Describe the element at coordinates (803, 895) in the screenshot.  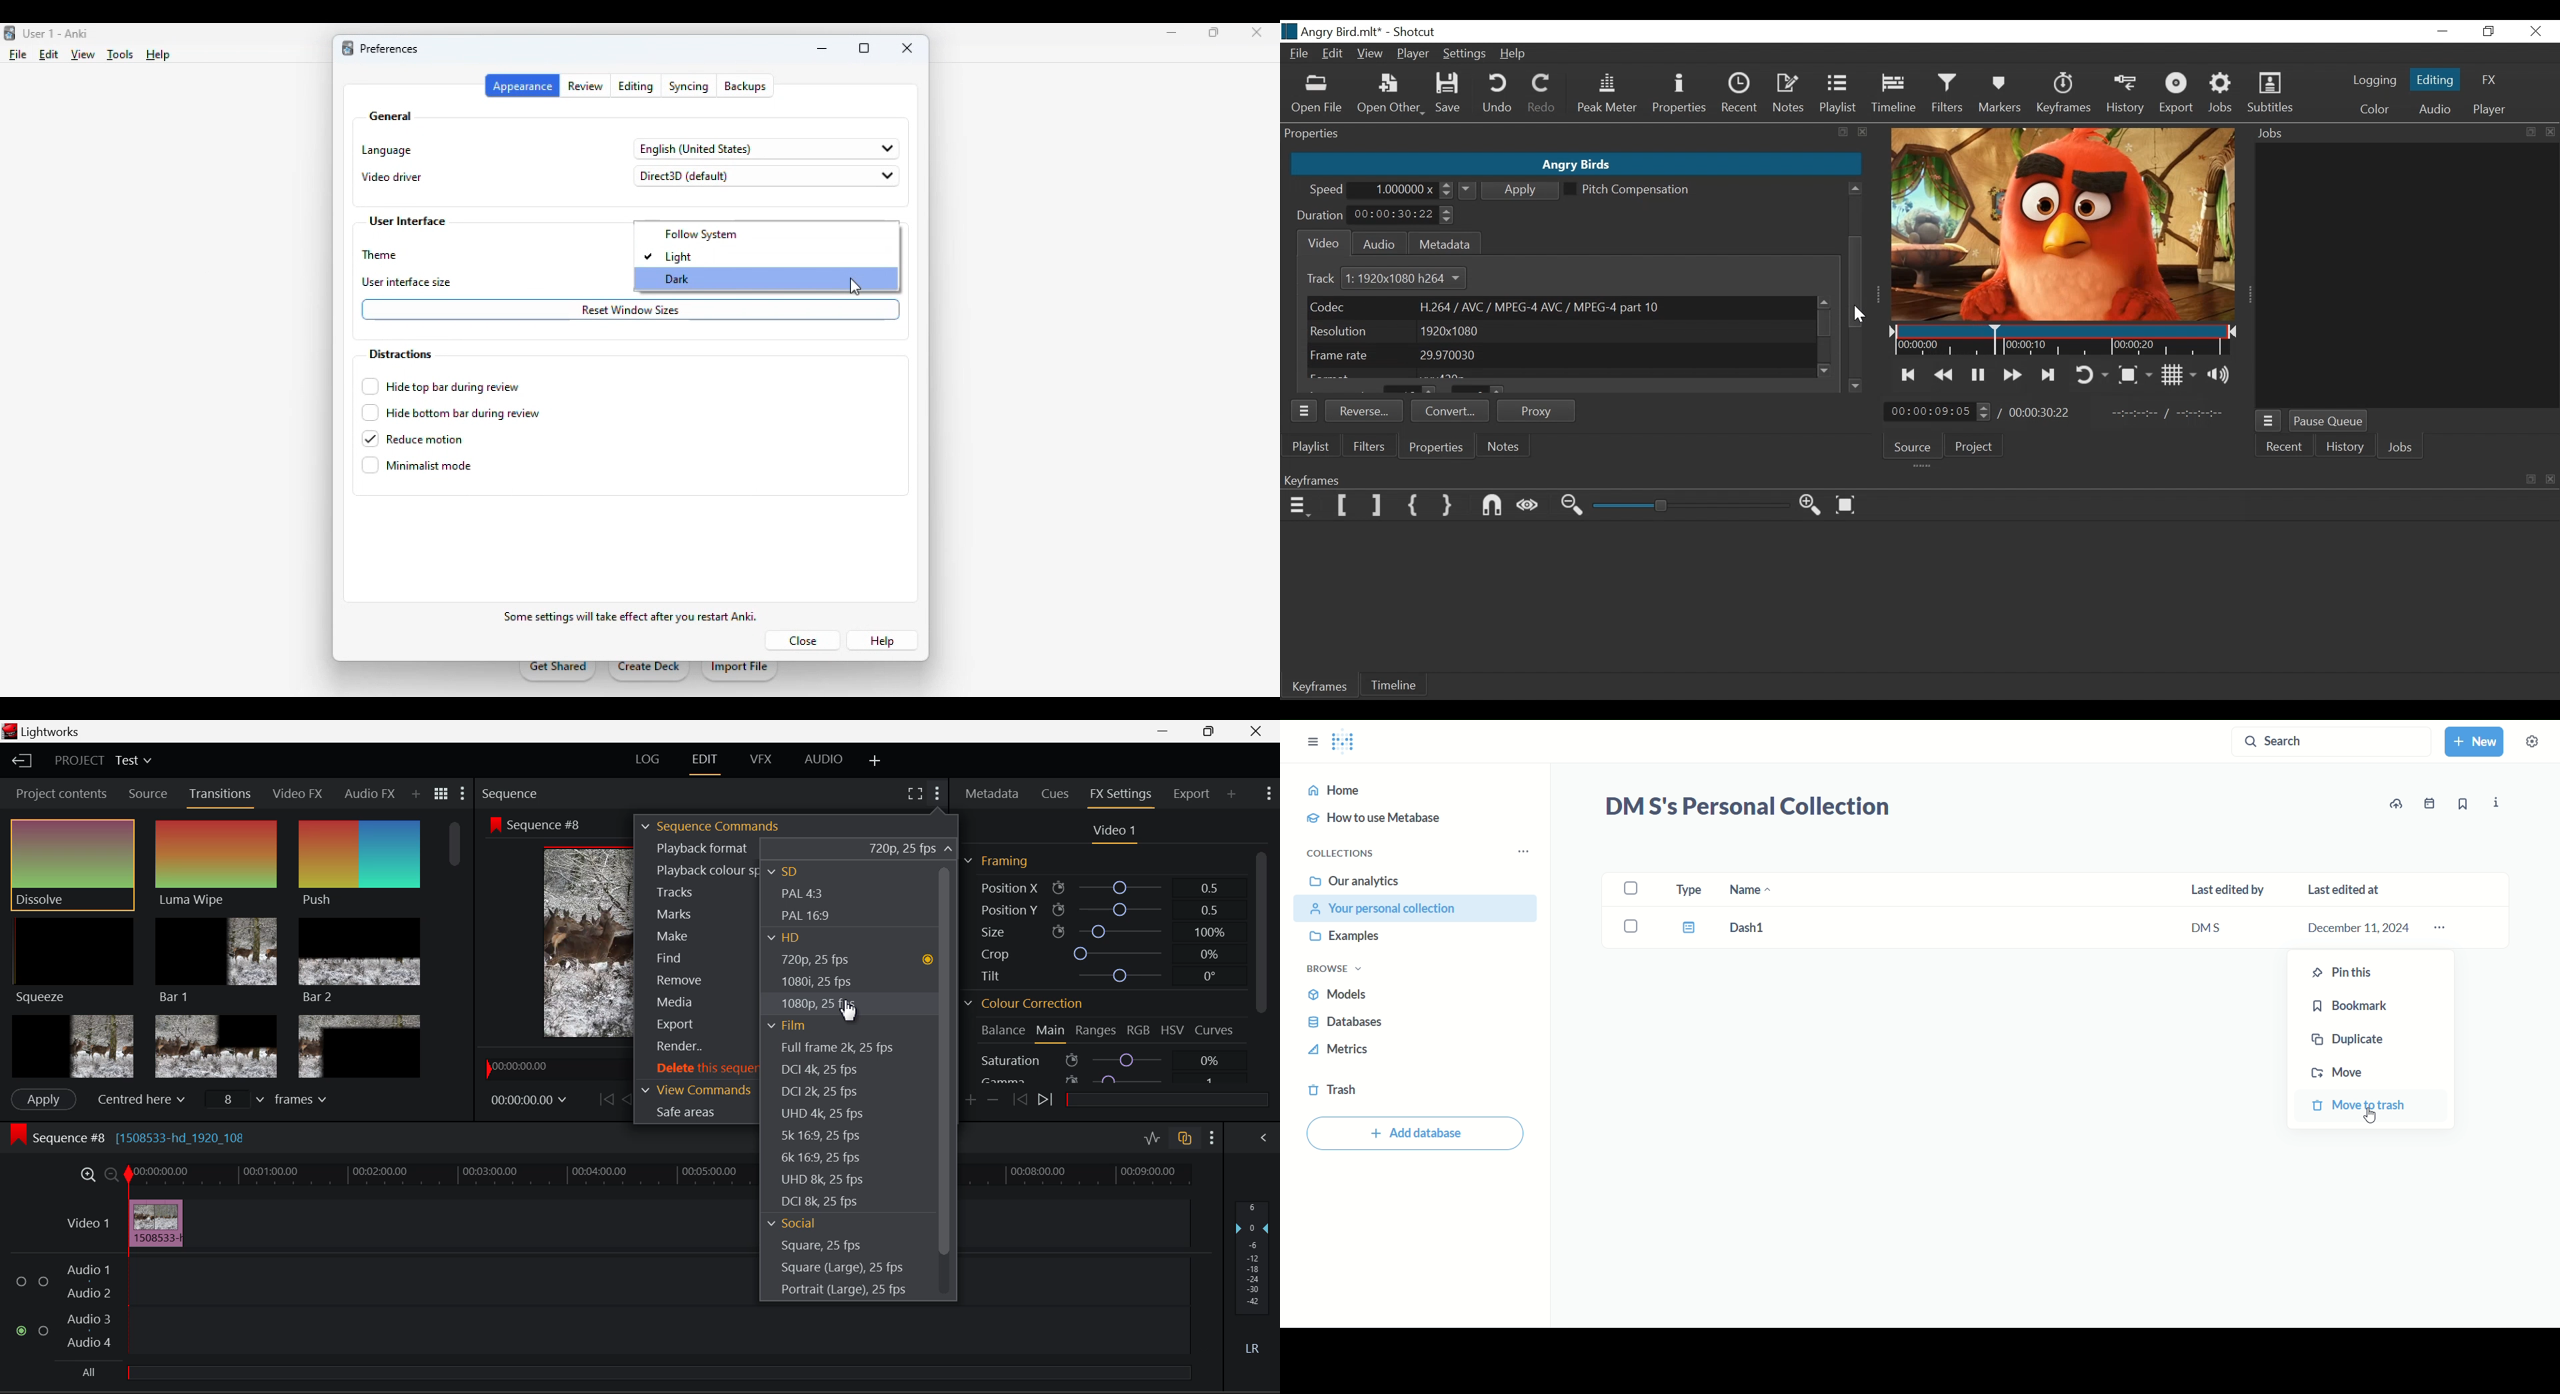
I see `PAL 4:3` at that location.